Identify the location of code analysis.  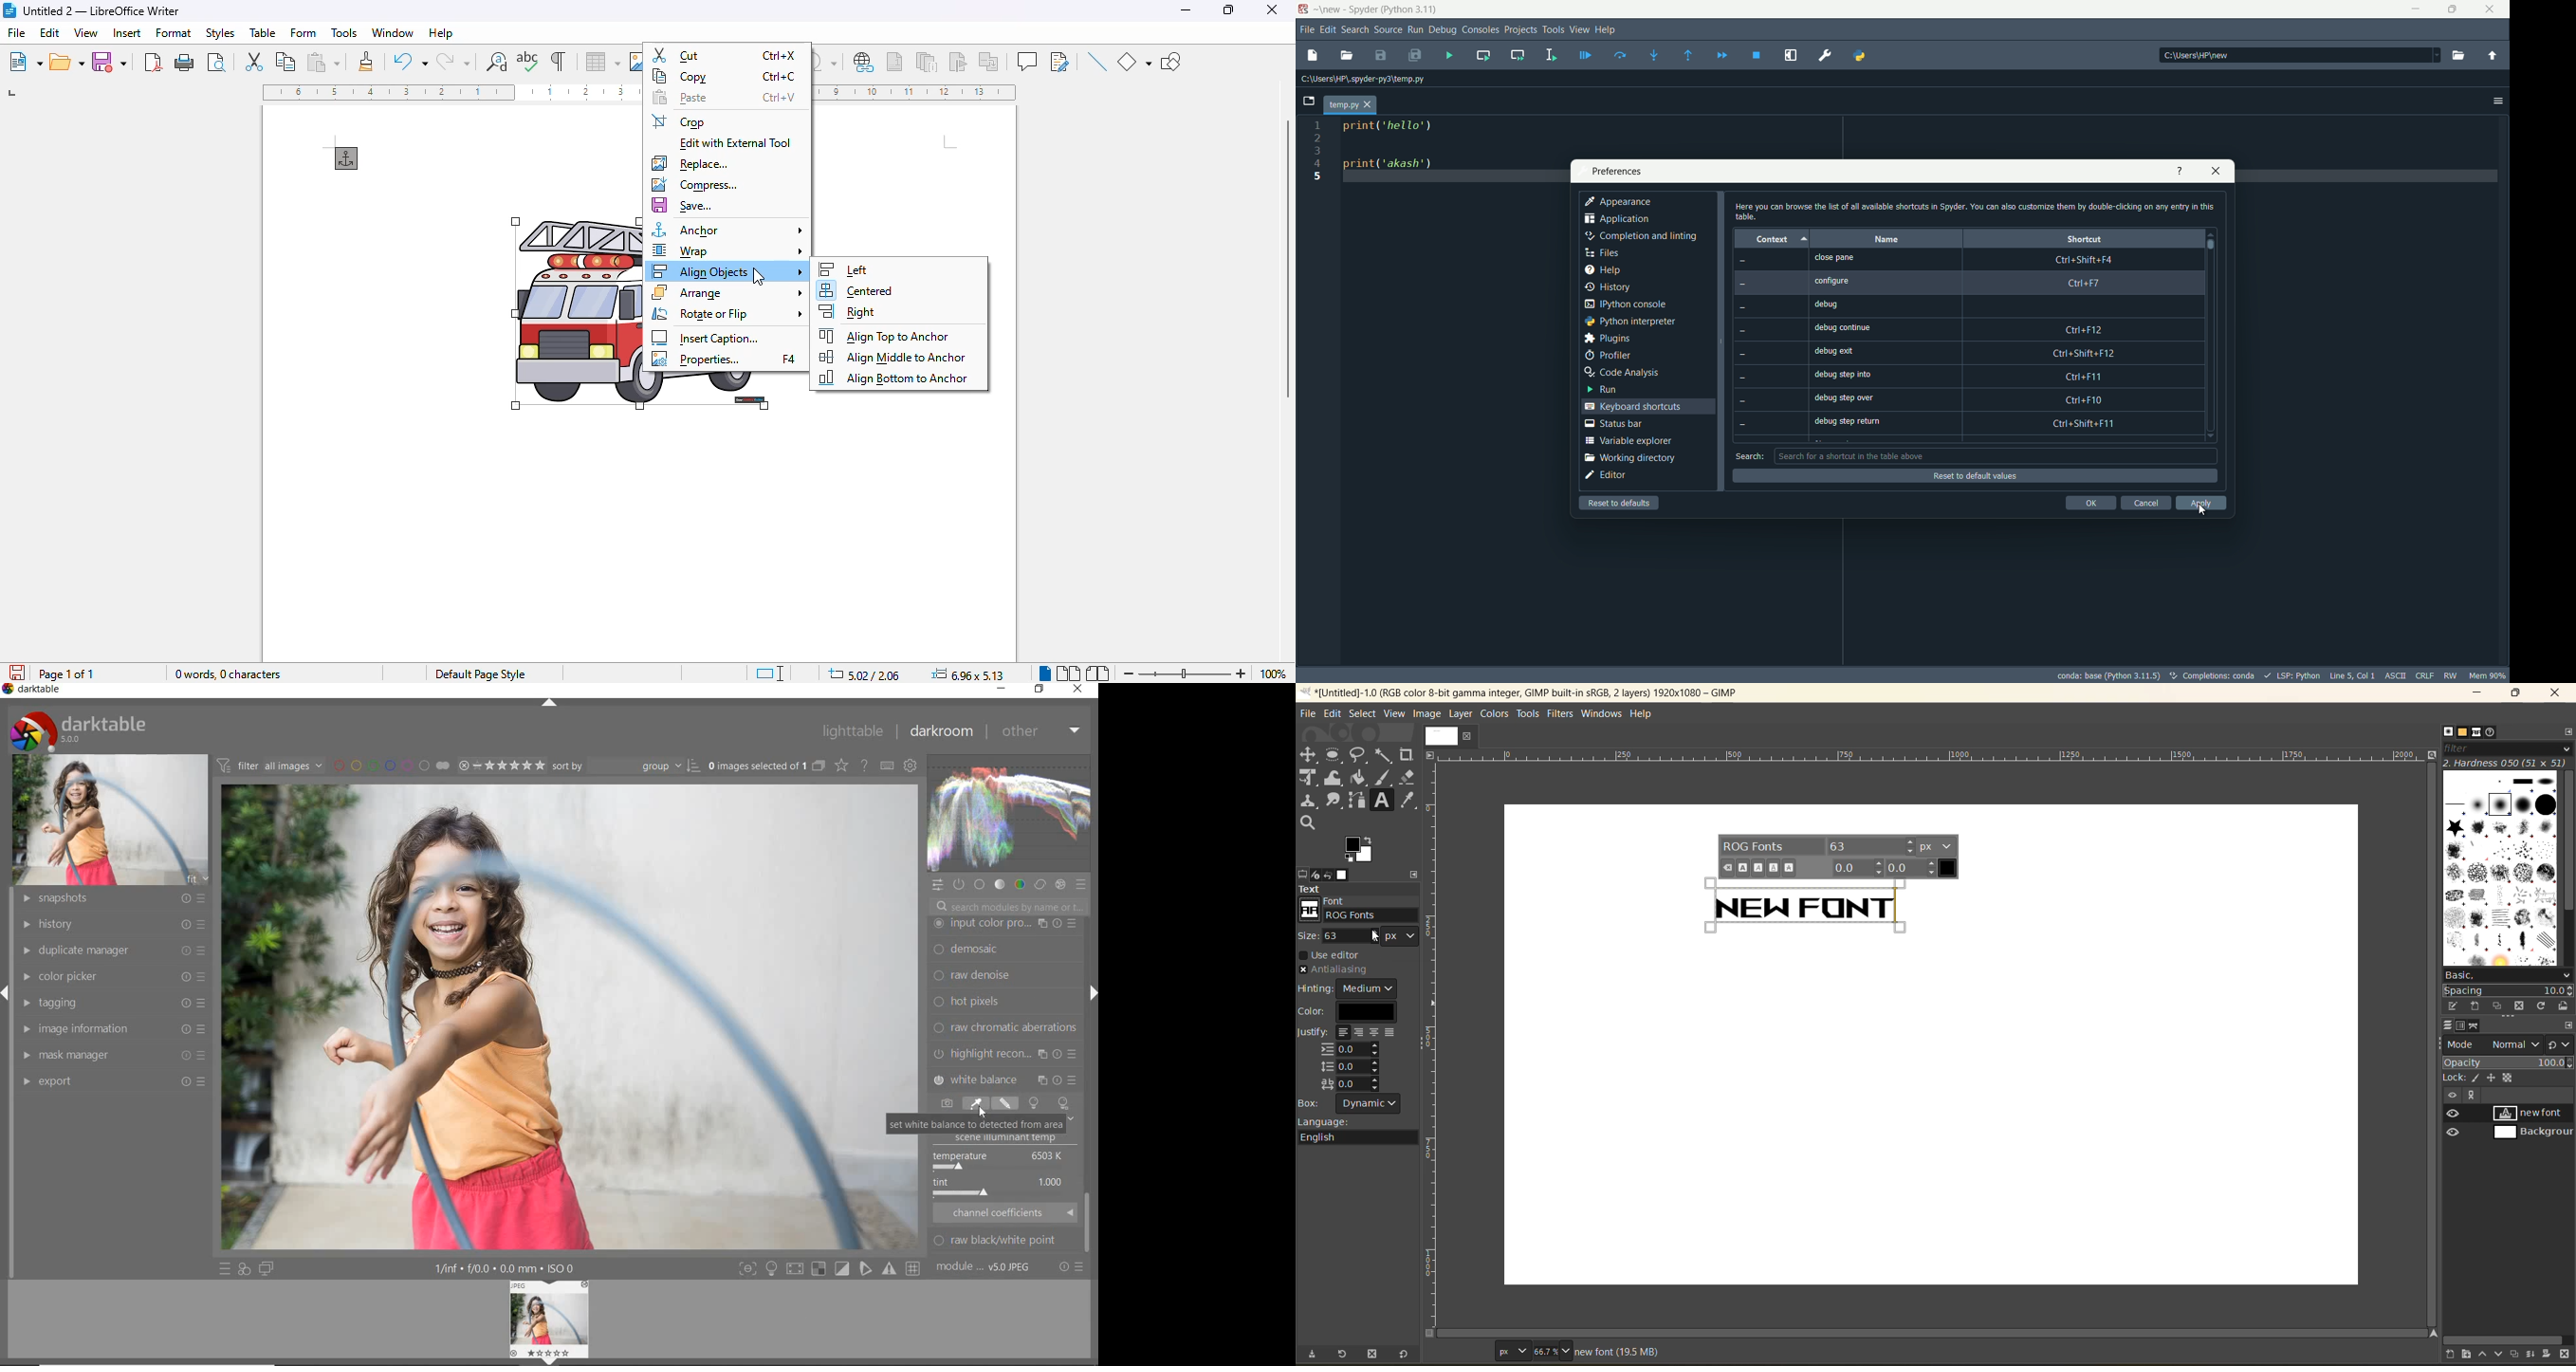
(1620, 372).